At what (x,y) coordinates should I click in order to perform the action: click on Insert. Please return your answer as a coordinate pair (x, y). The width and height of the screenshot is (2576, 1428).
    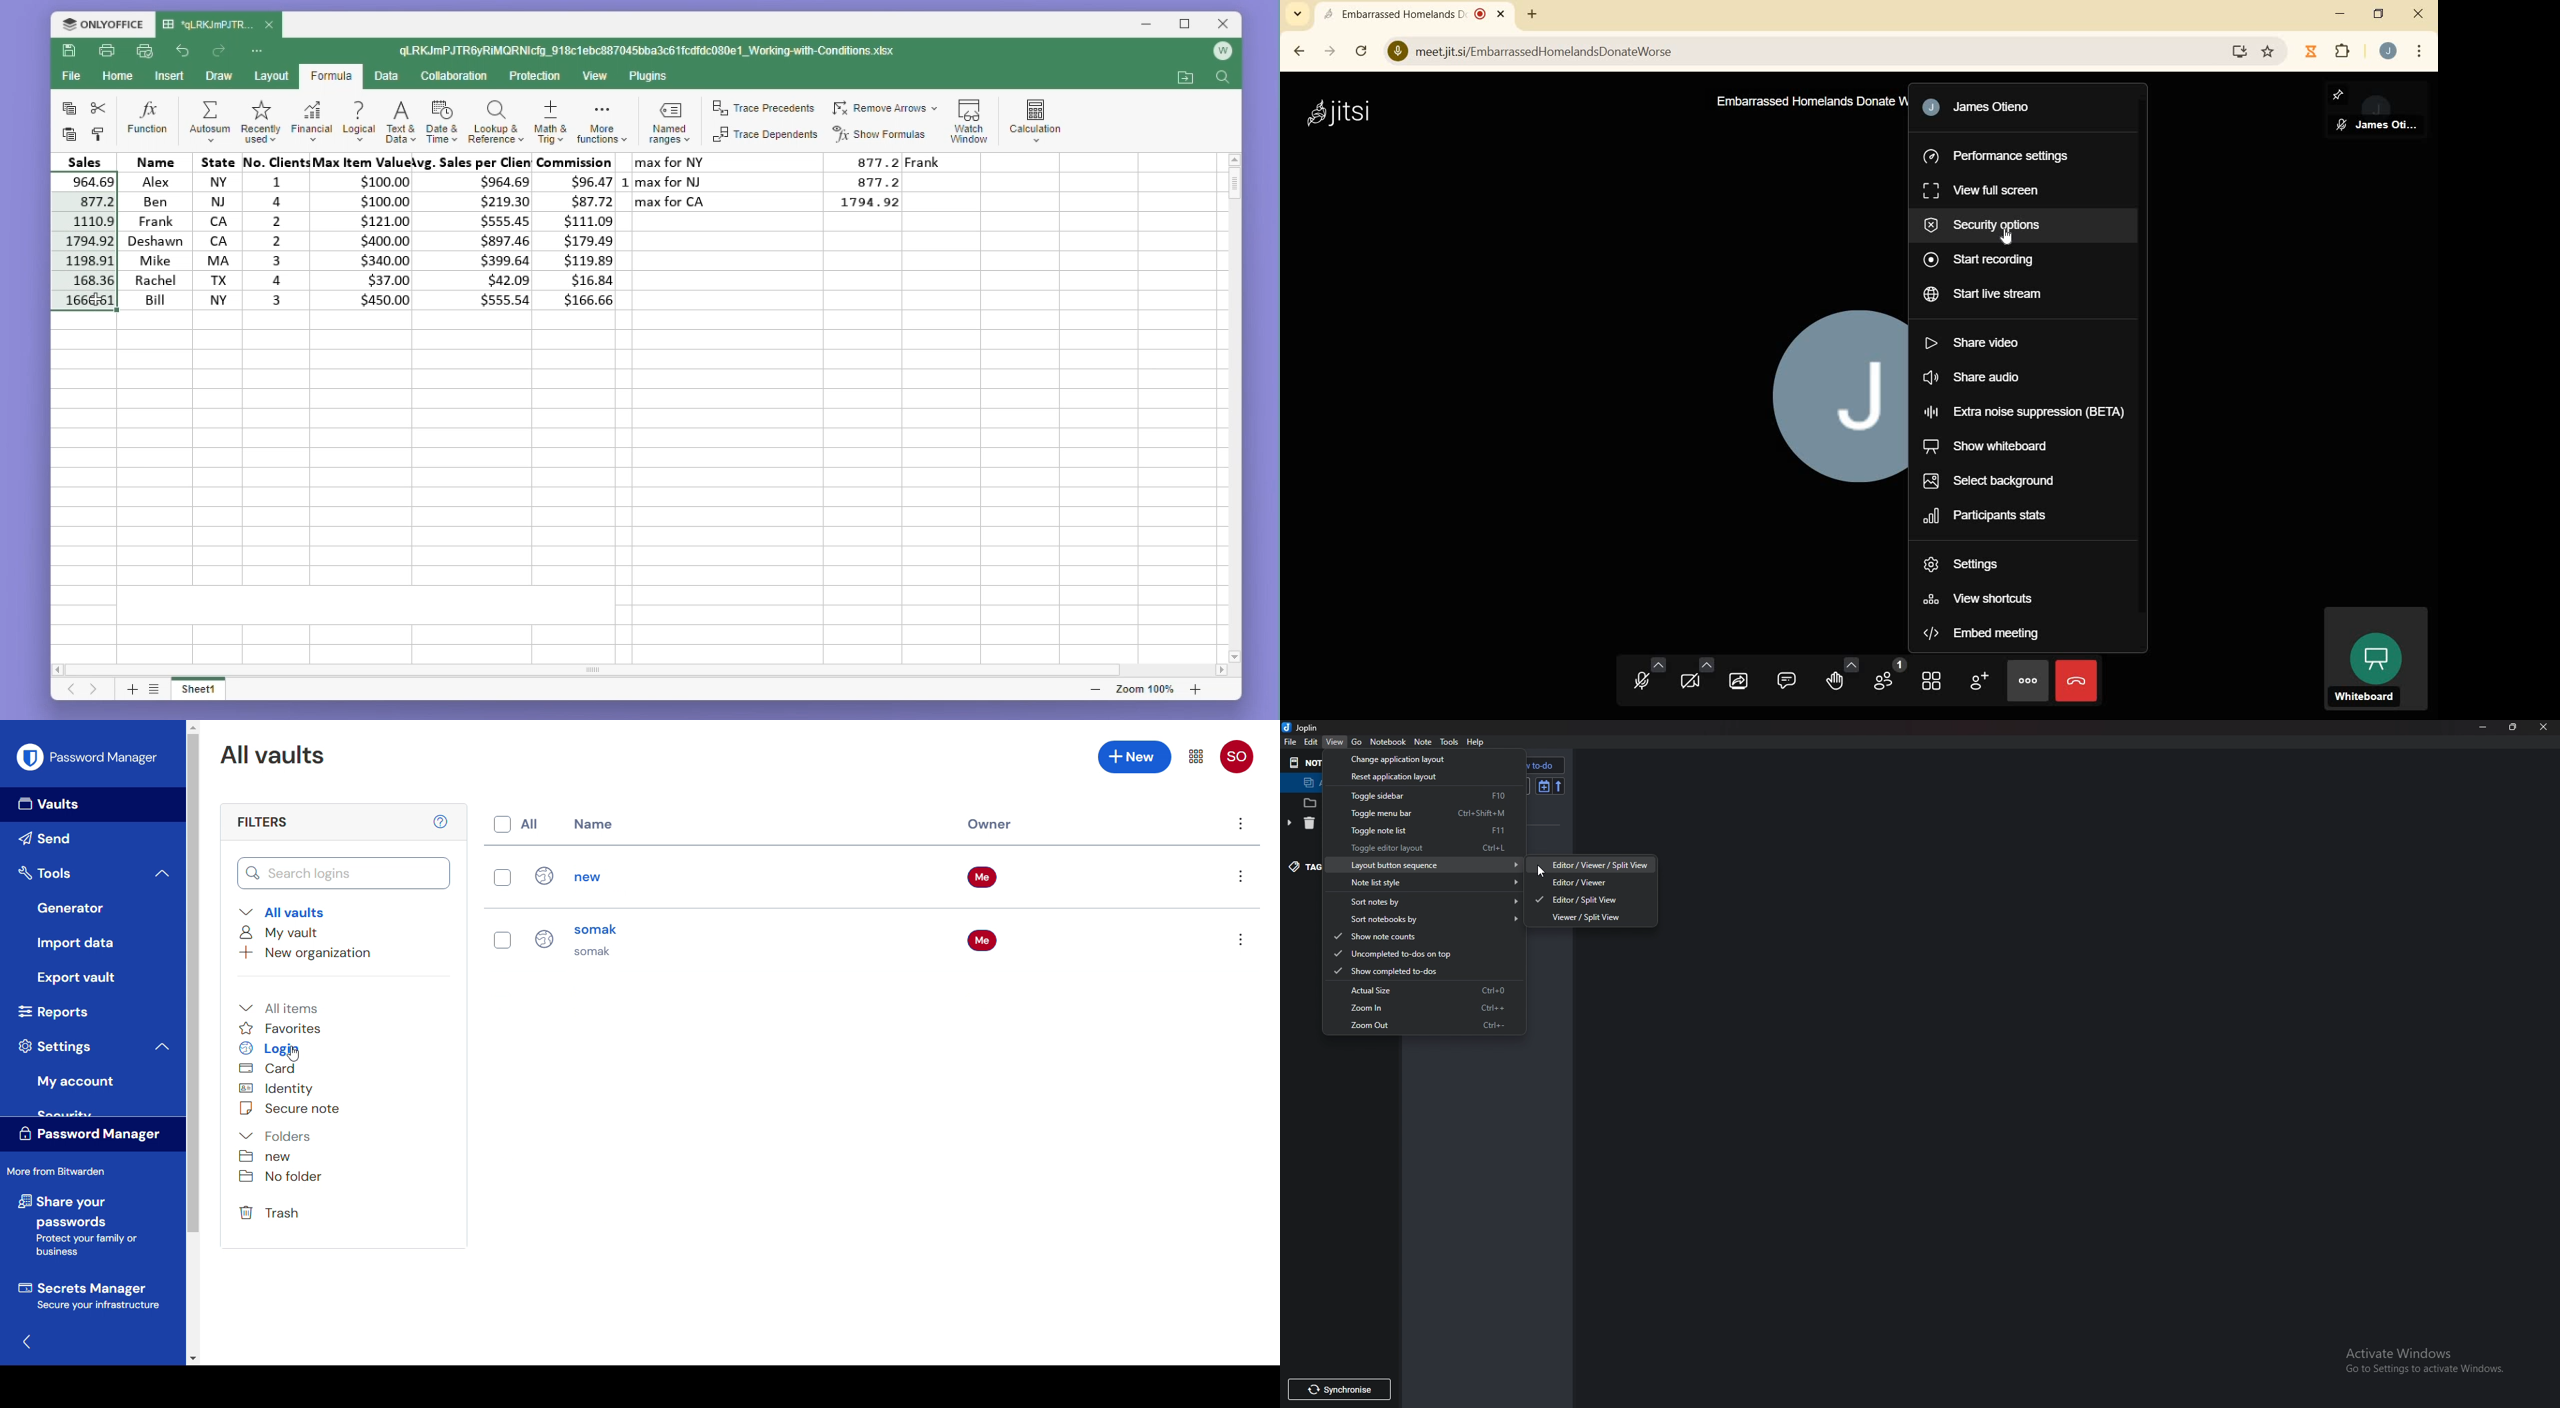
    Looking at the image, I should click on (166, 76).